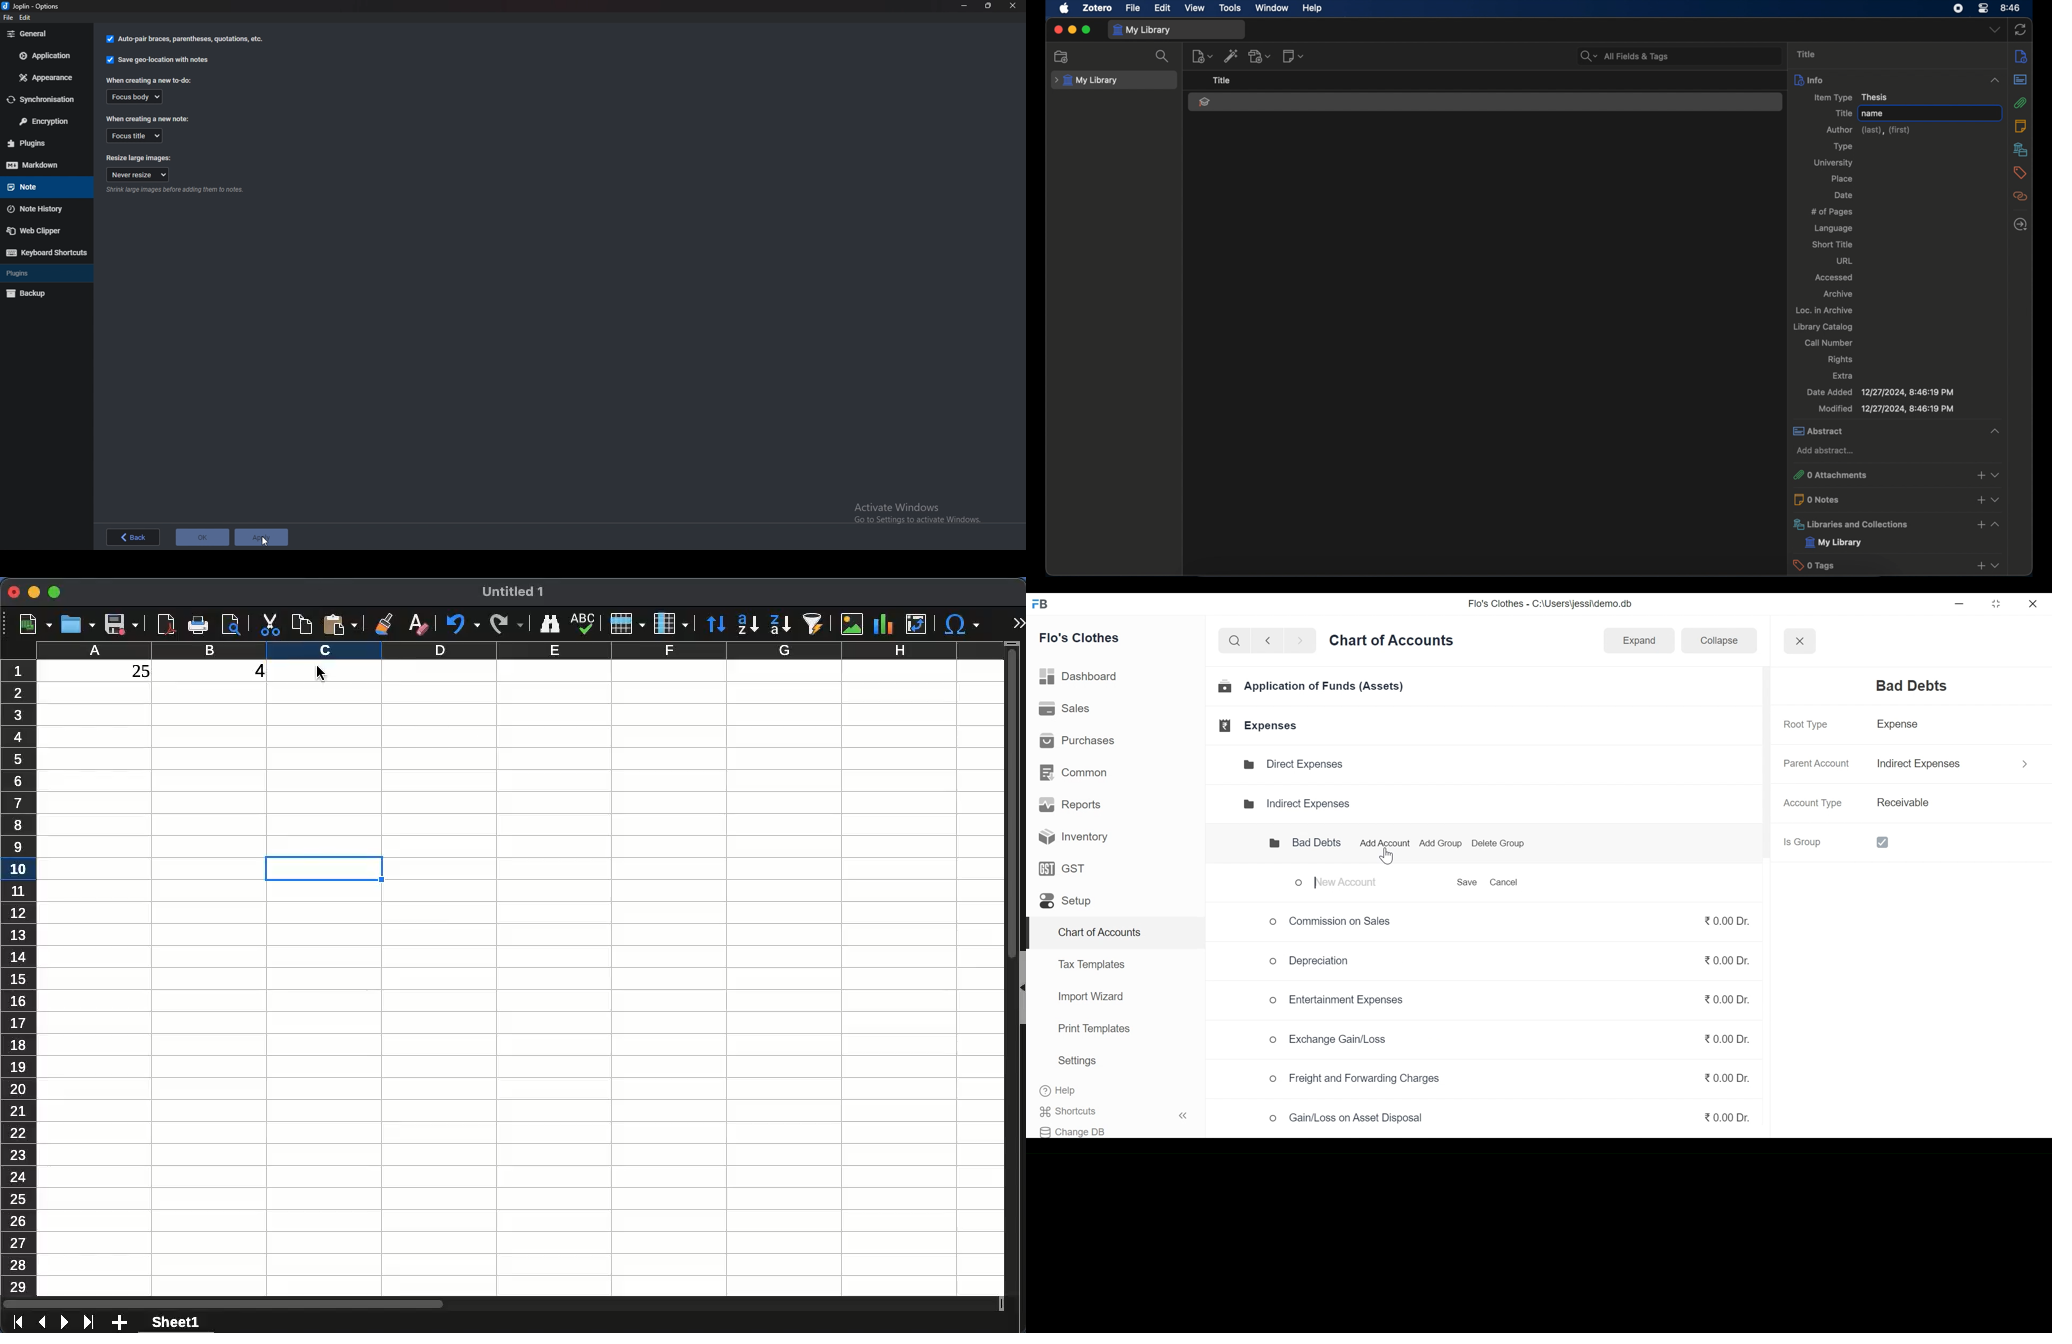  What do you see at coordinates (1070, 836) in the screenshot?
I see `Inventory` at bounding box center [1070, 836].